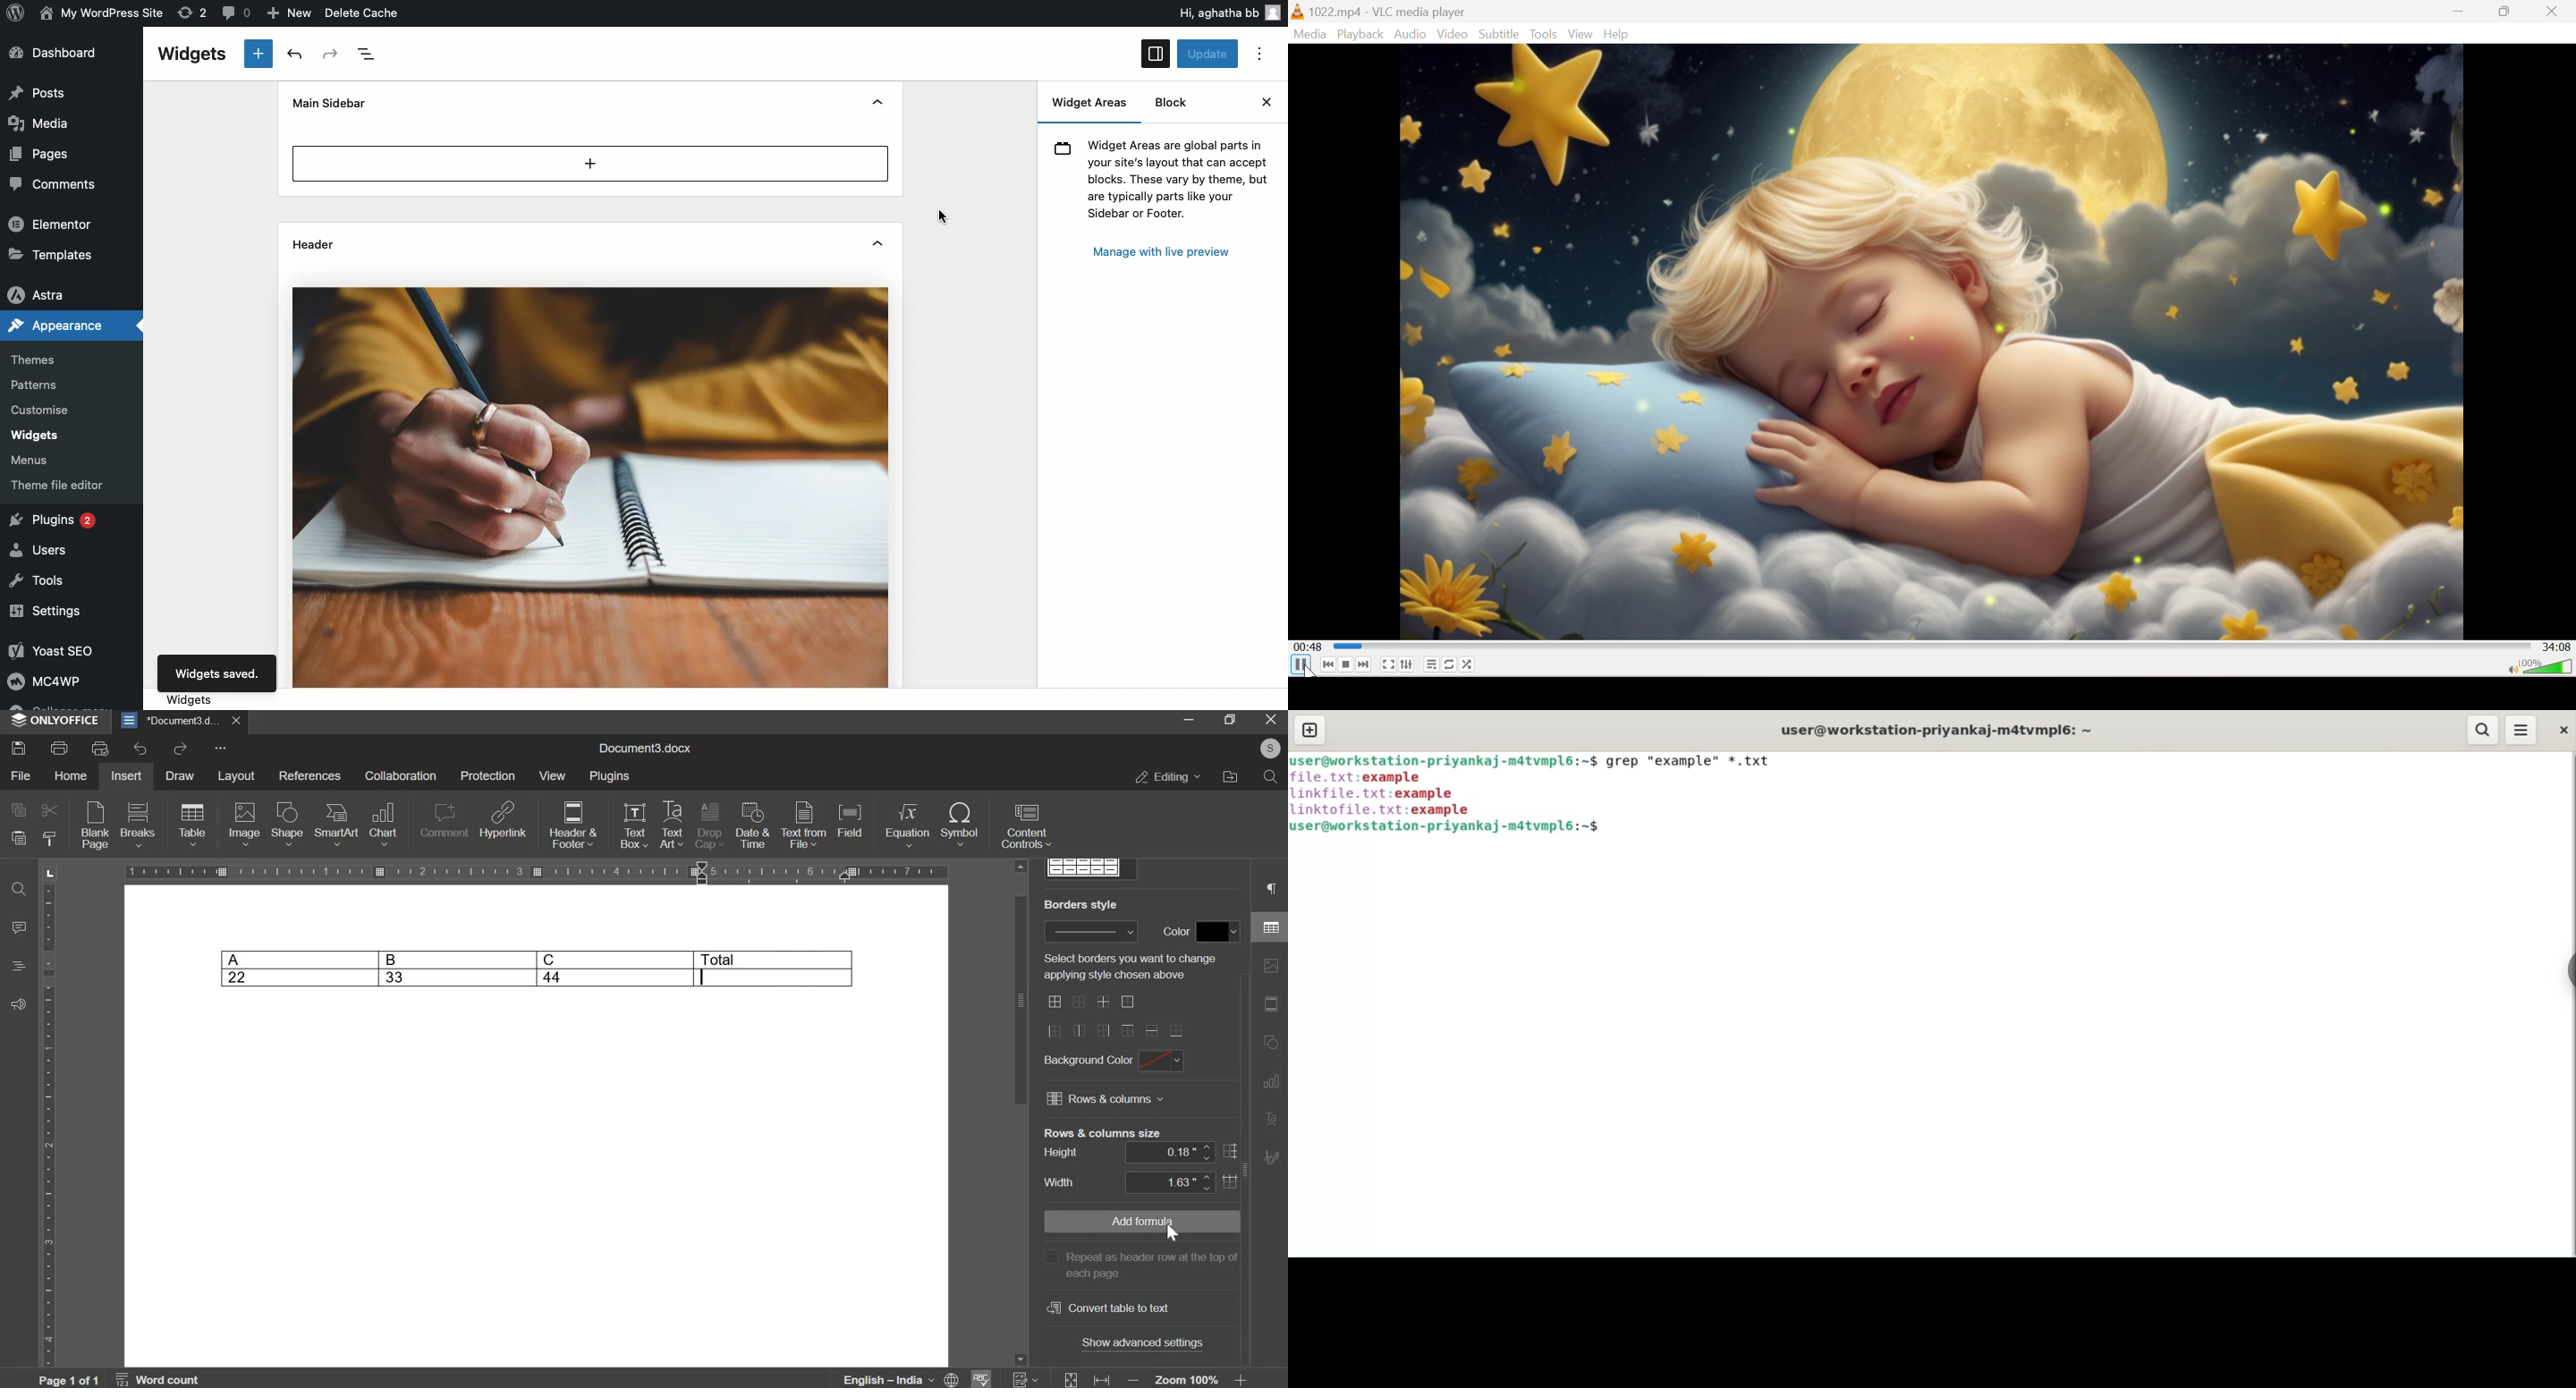 The image size is (2576, 1400). Describe the element at coordinates (1020, 1000) in the screenshot. I see `scroll bar` at that location.